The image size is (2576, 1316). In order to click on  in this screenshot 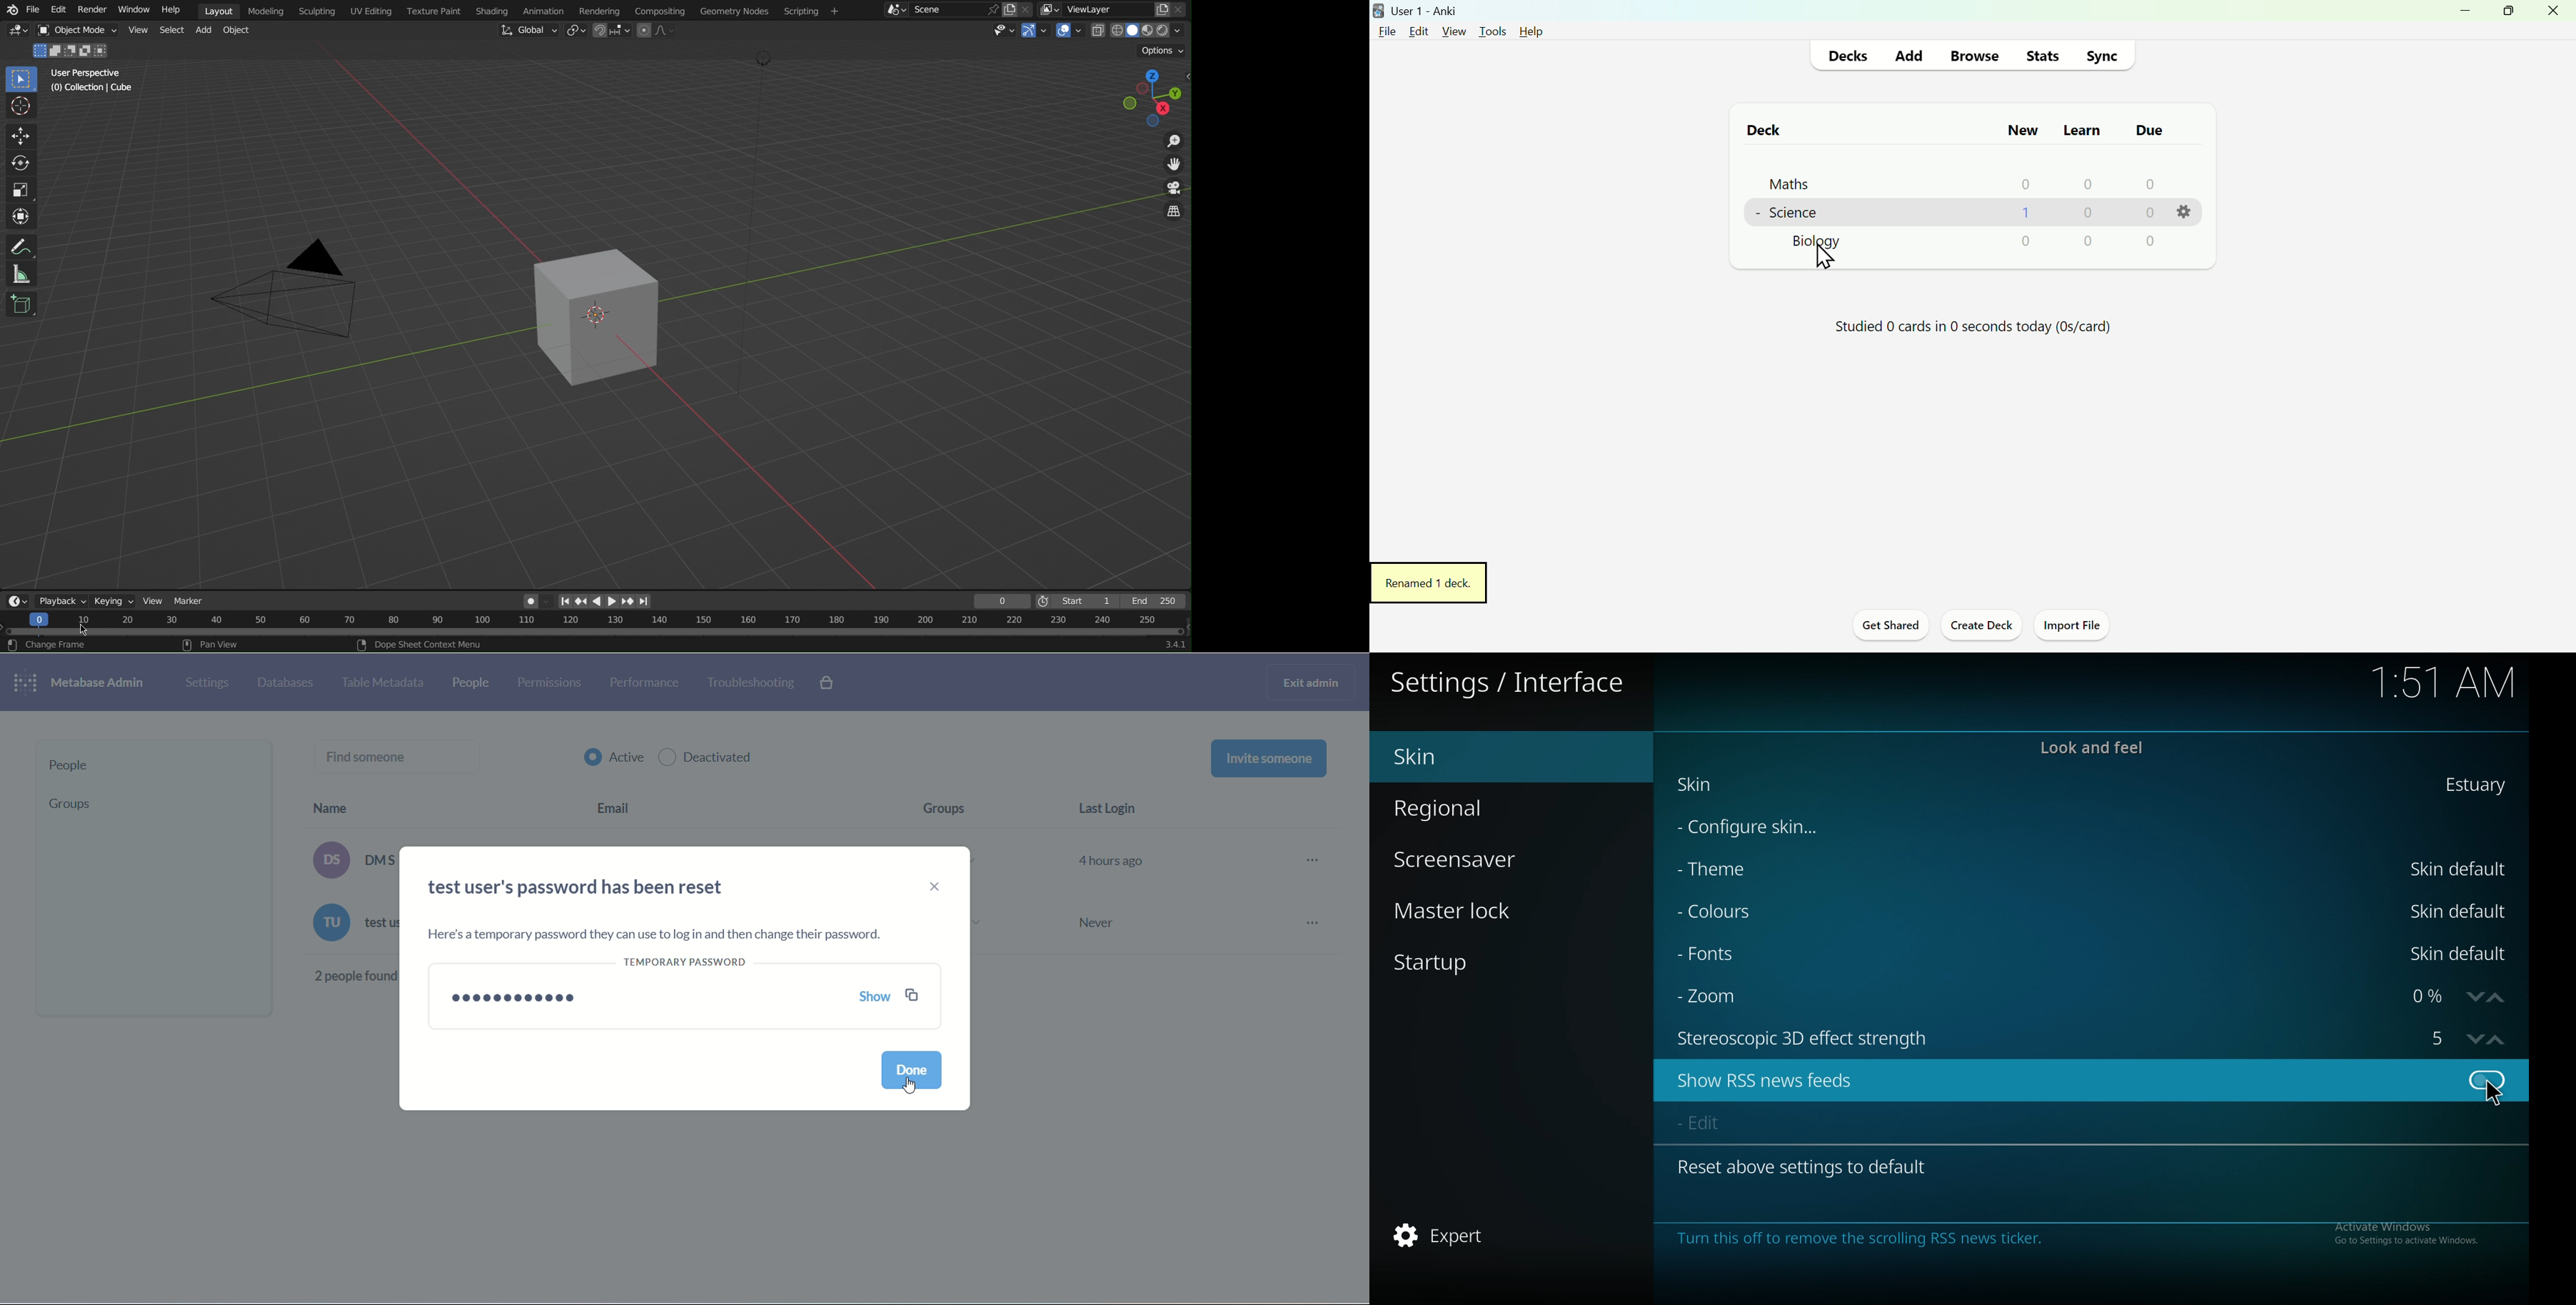, I will do `click(2509, 13)`.